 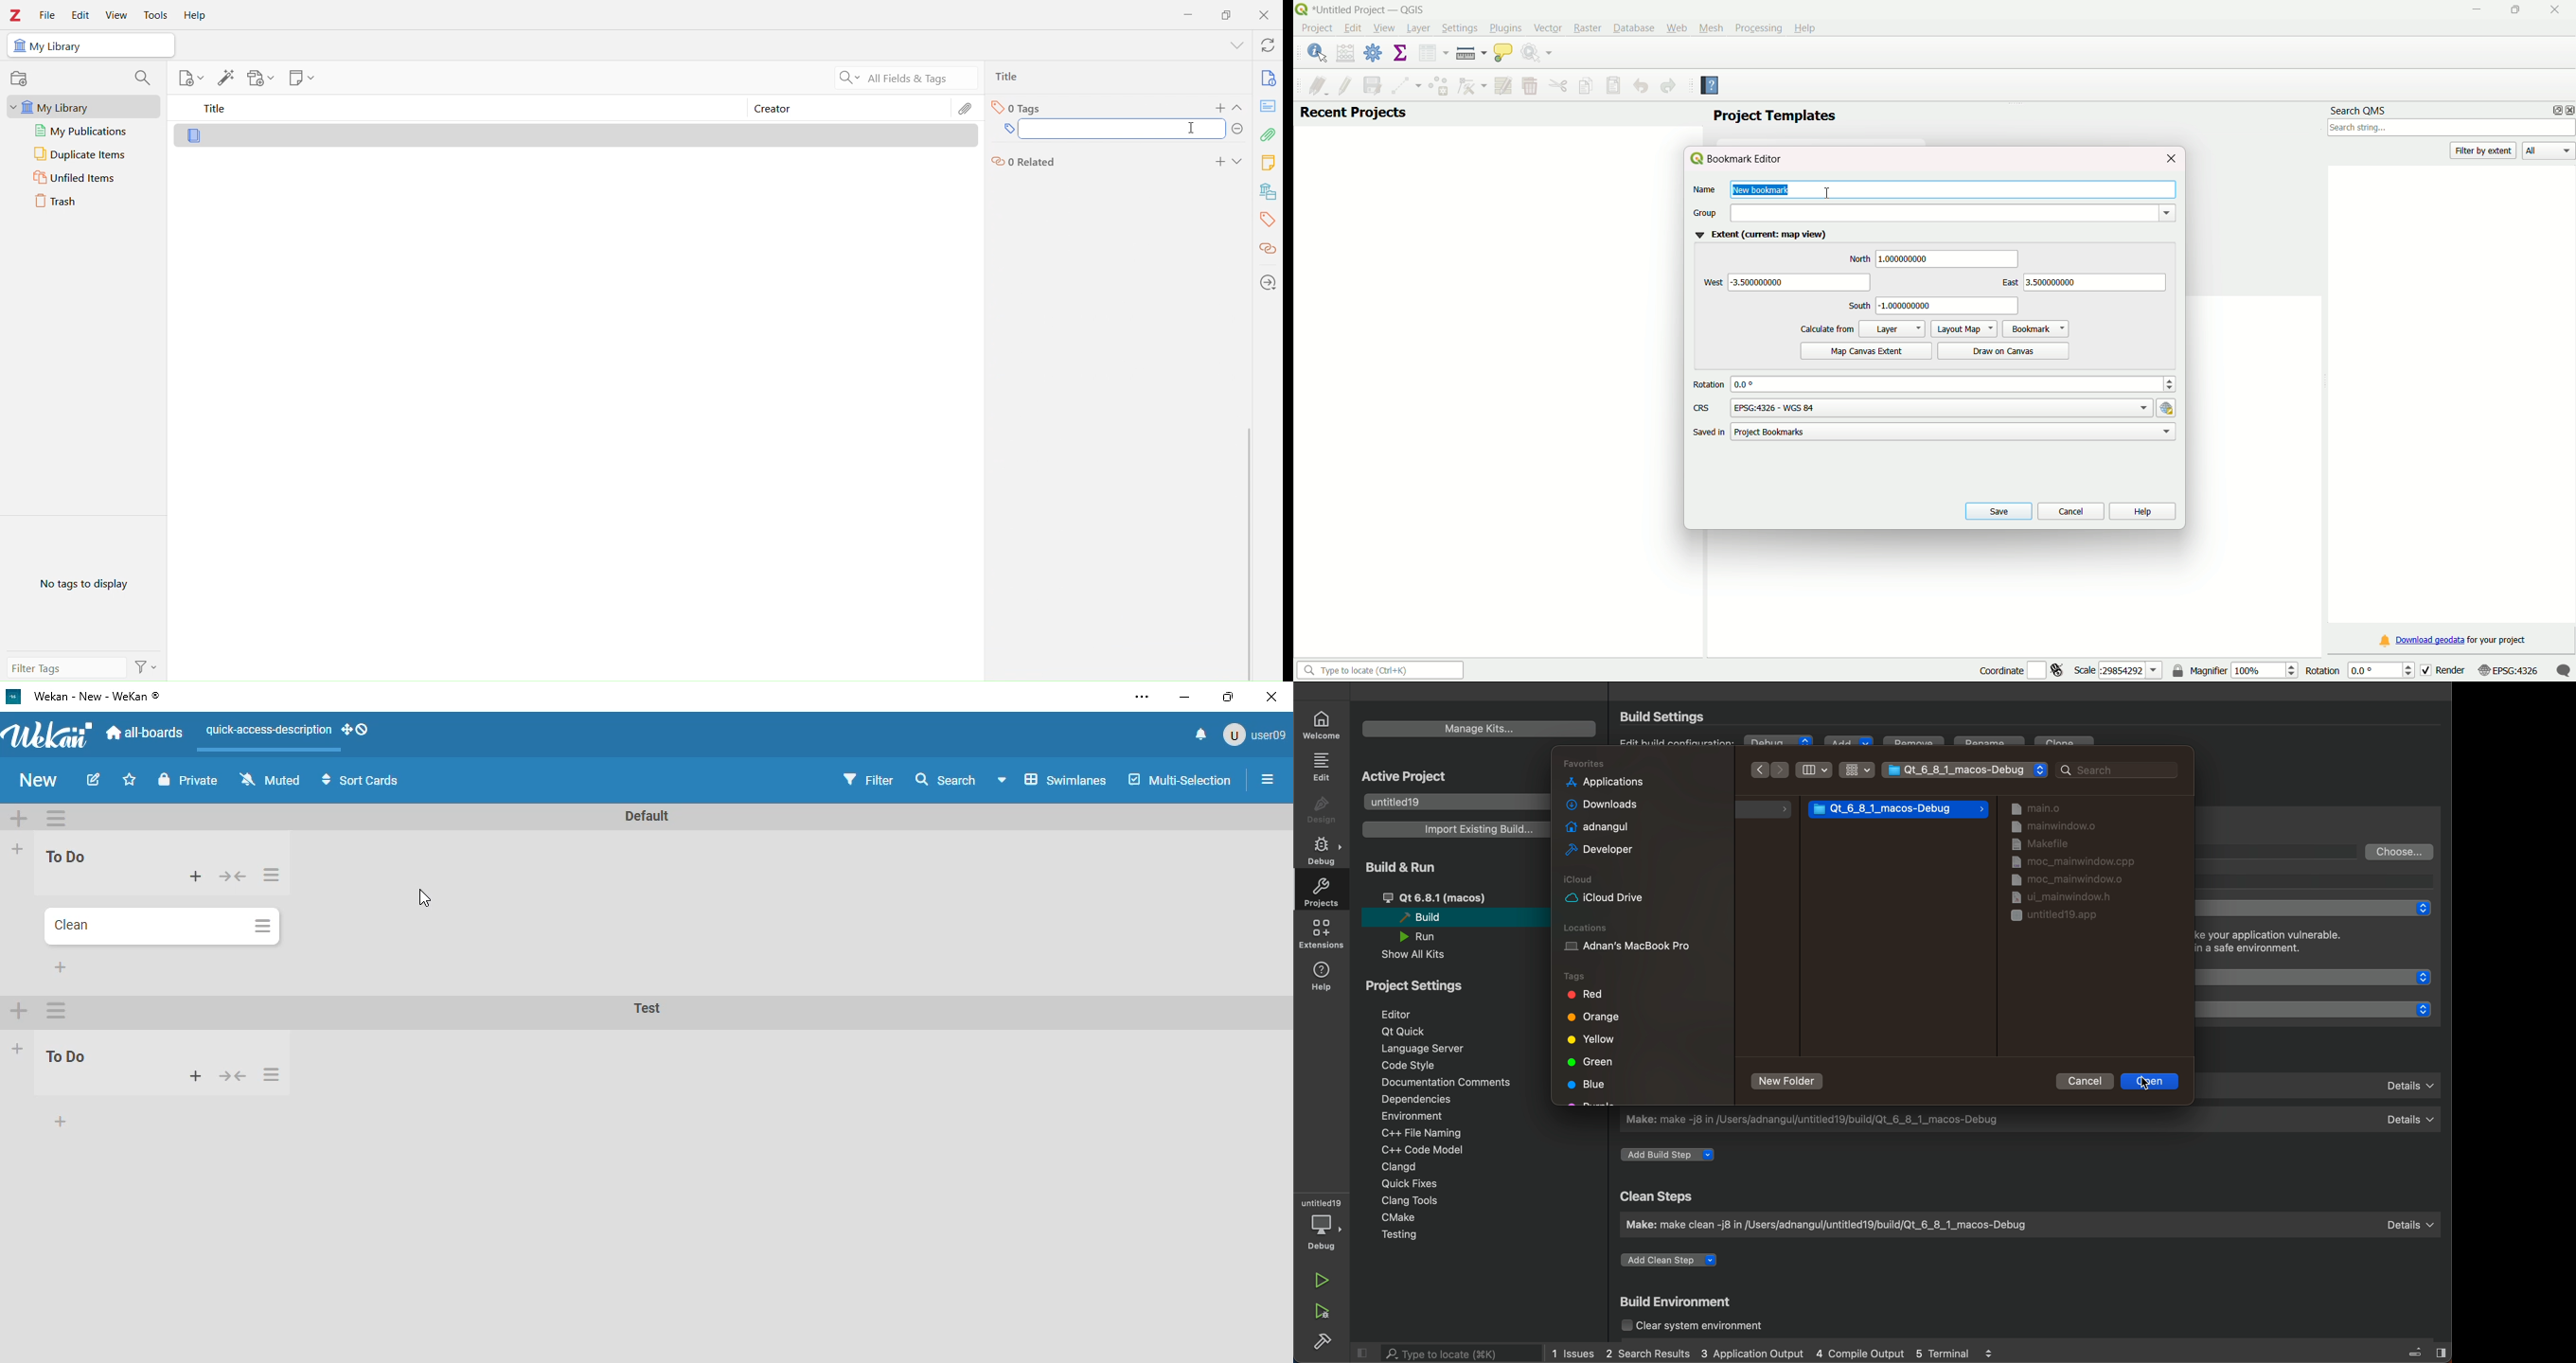 I want to click on text box, so click(x=1949, y=259).